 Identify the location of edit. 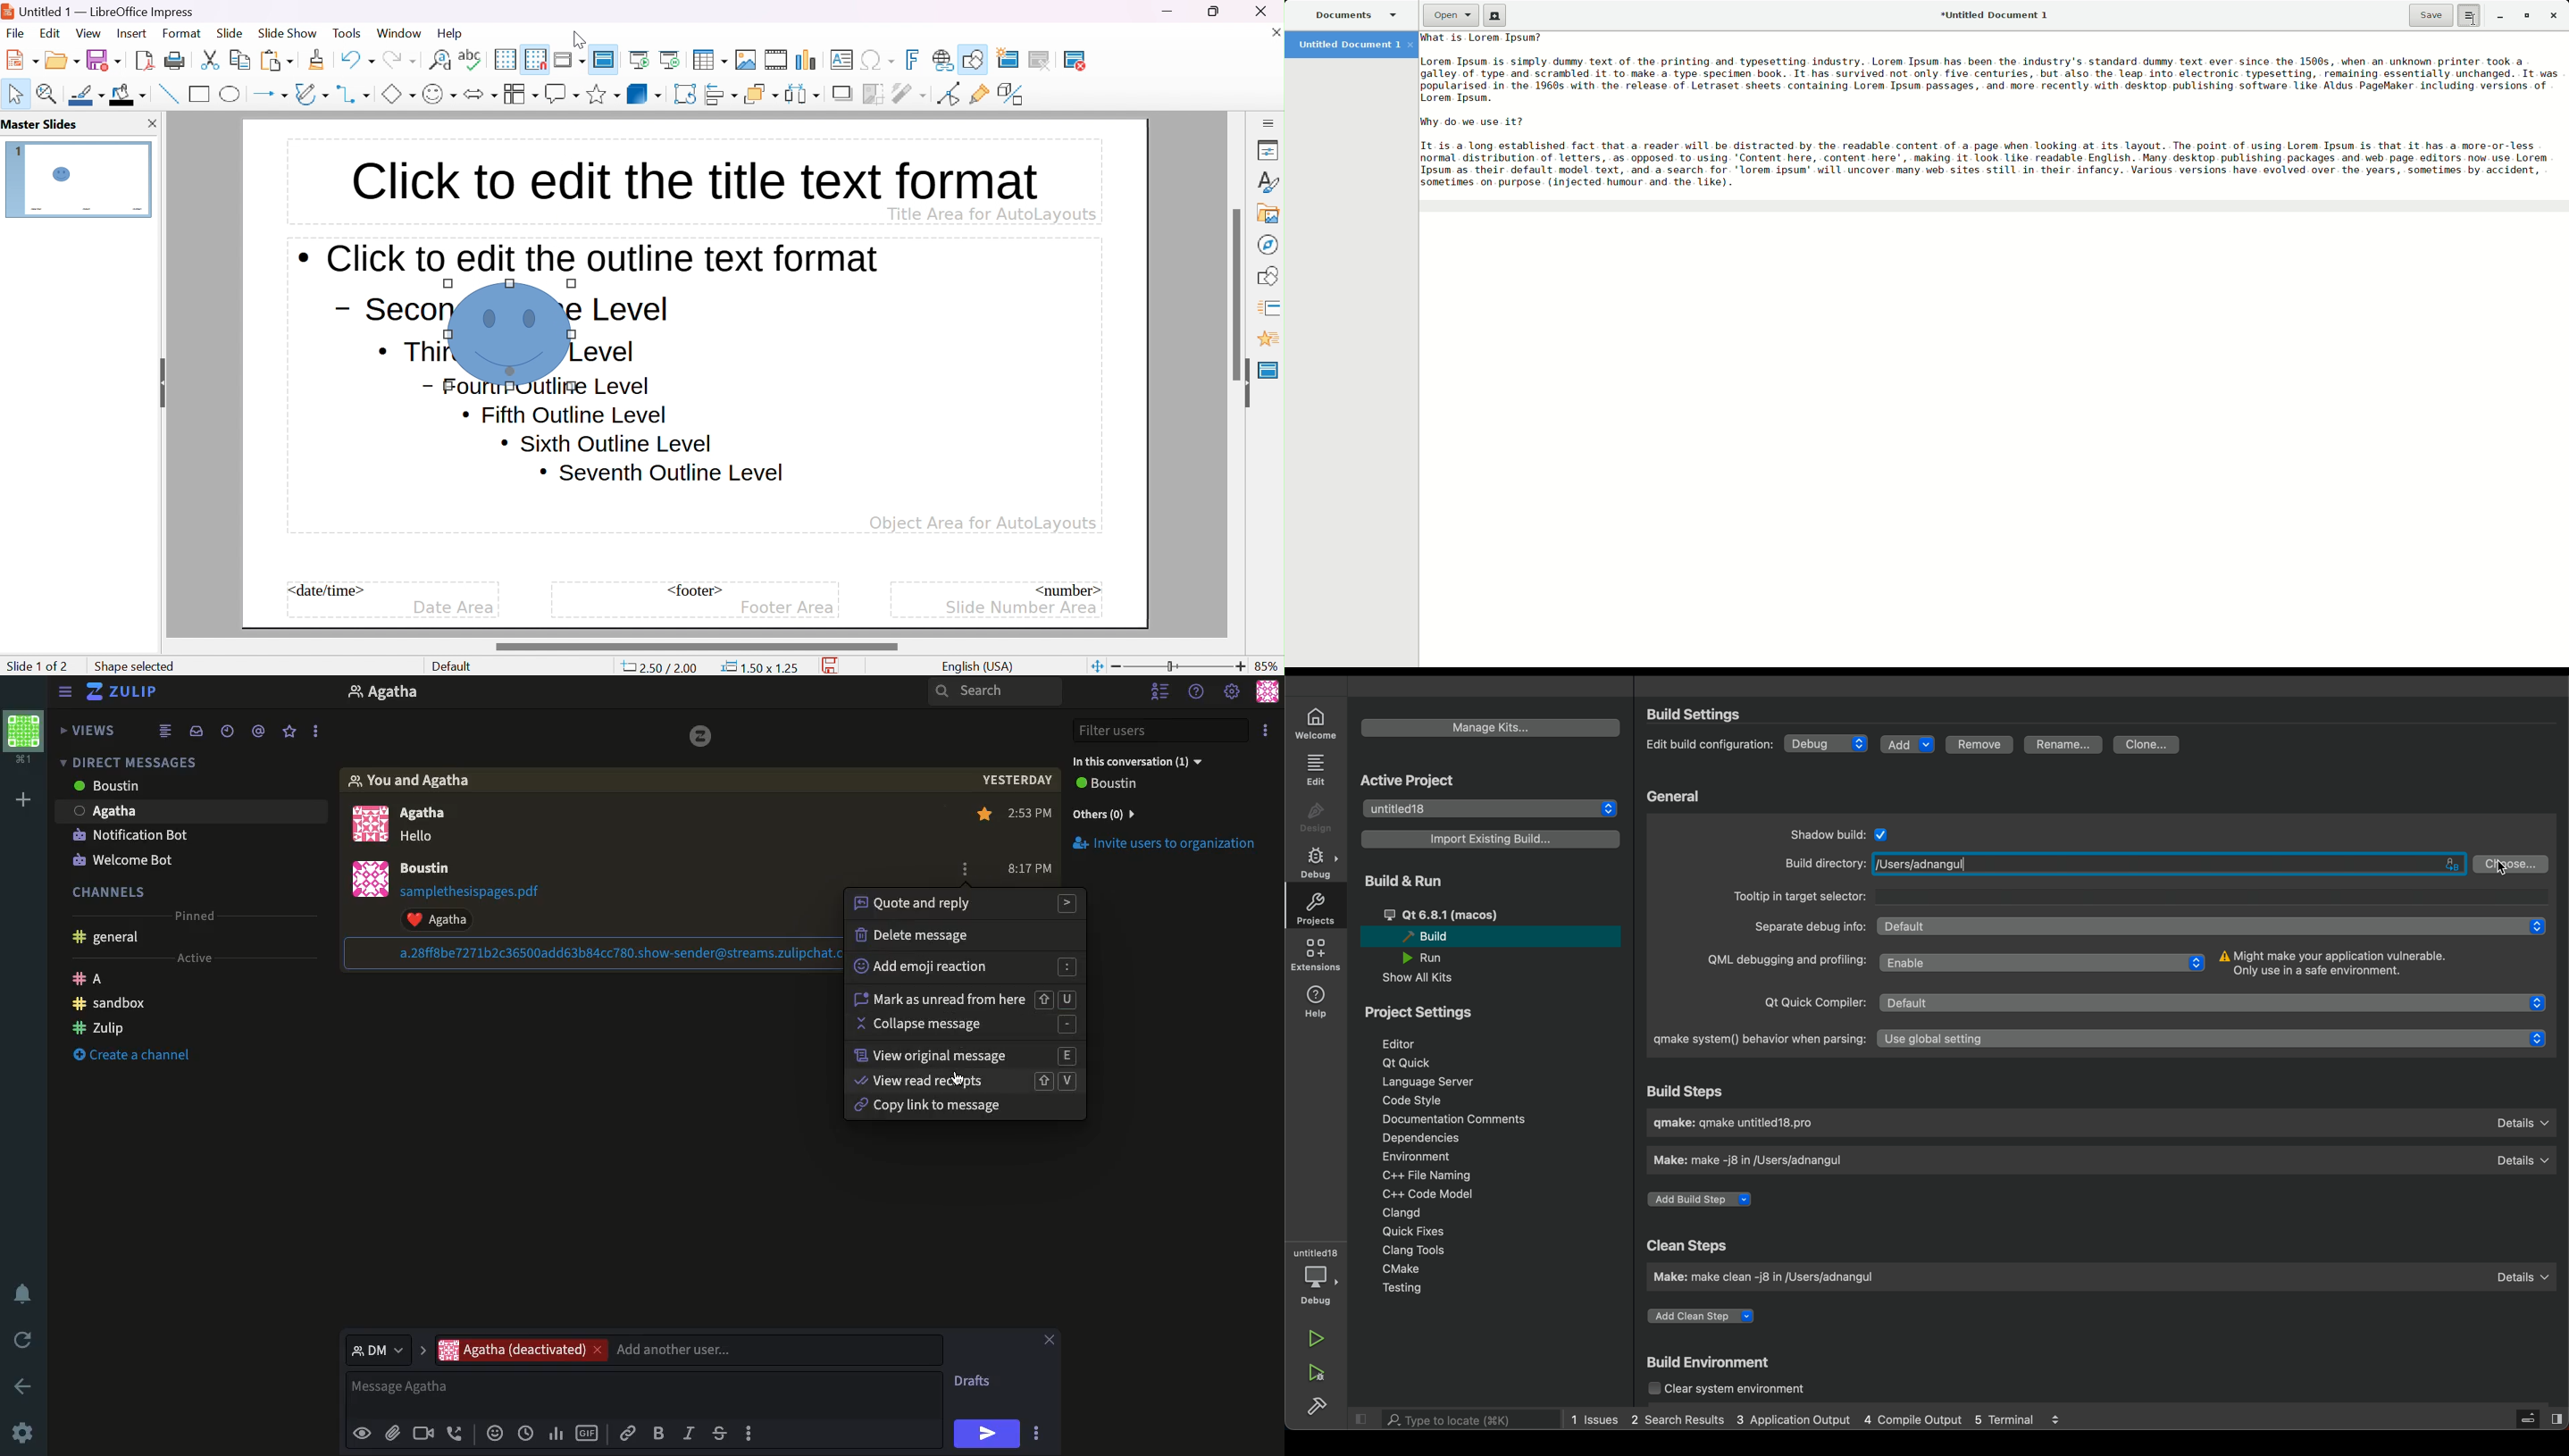
(52, 33).